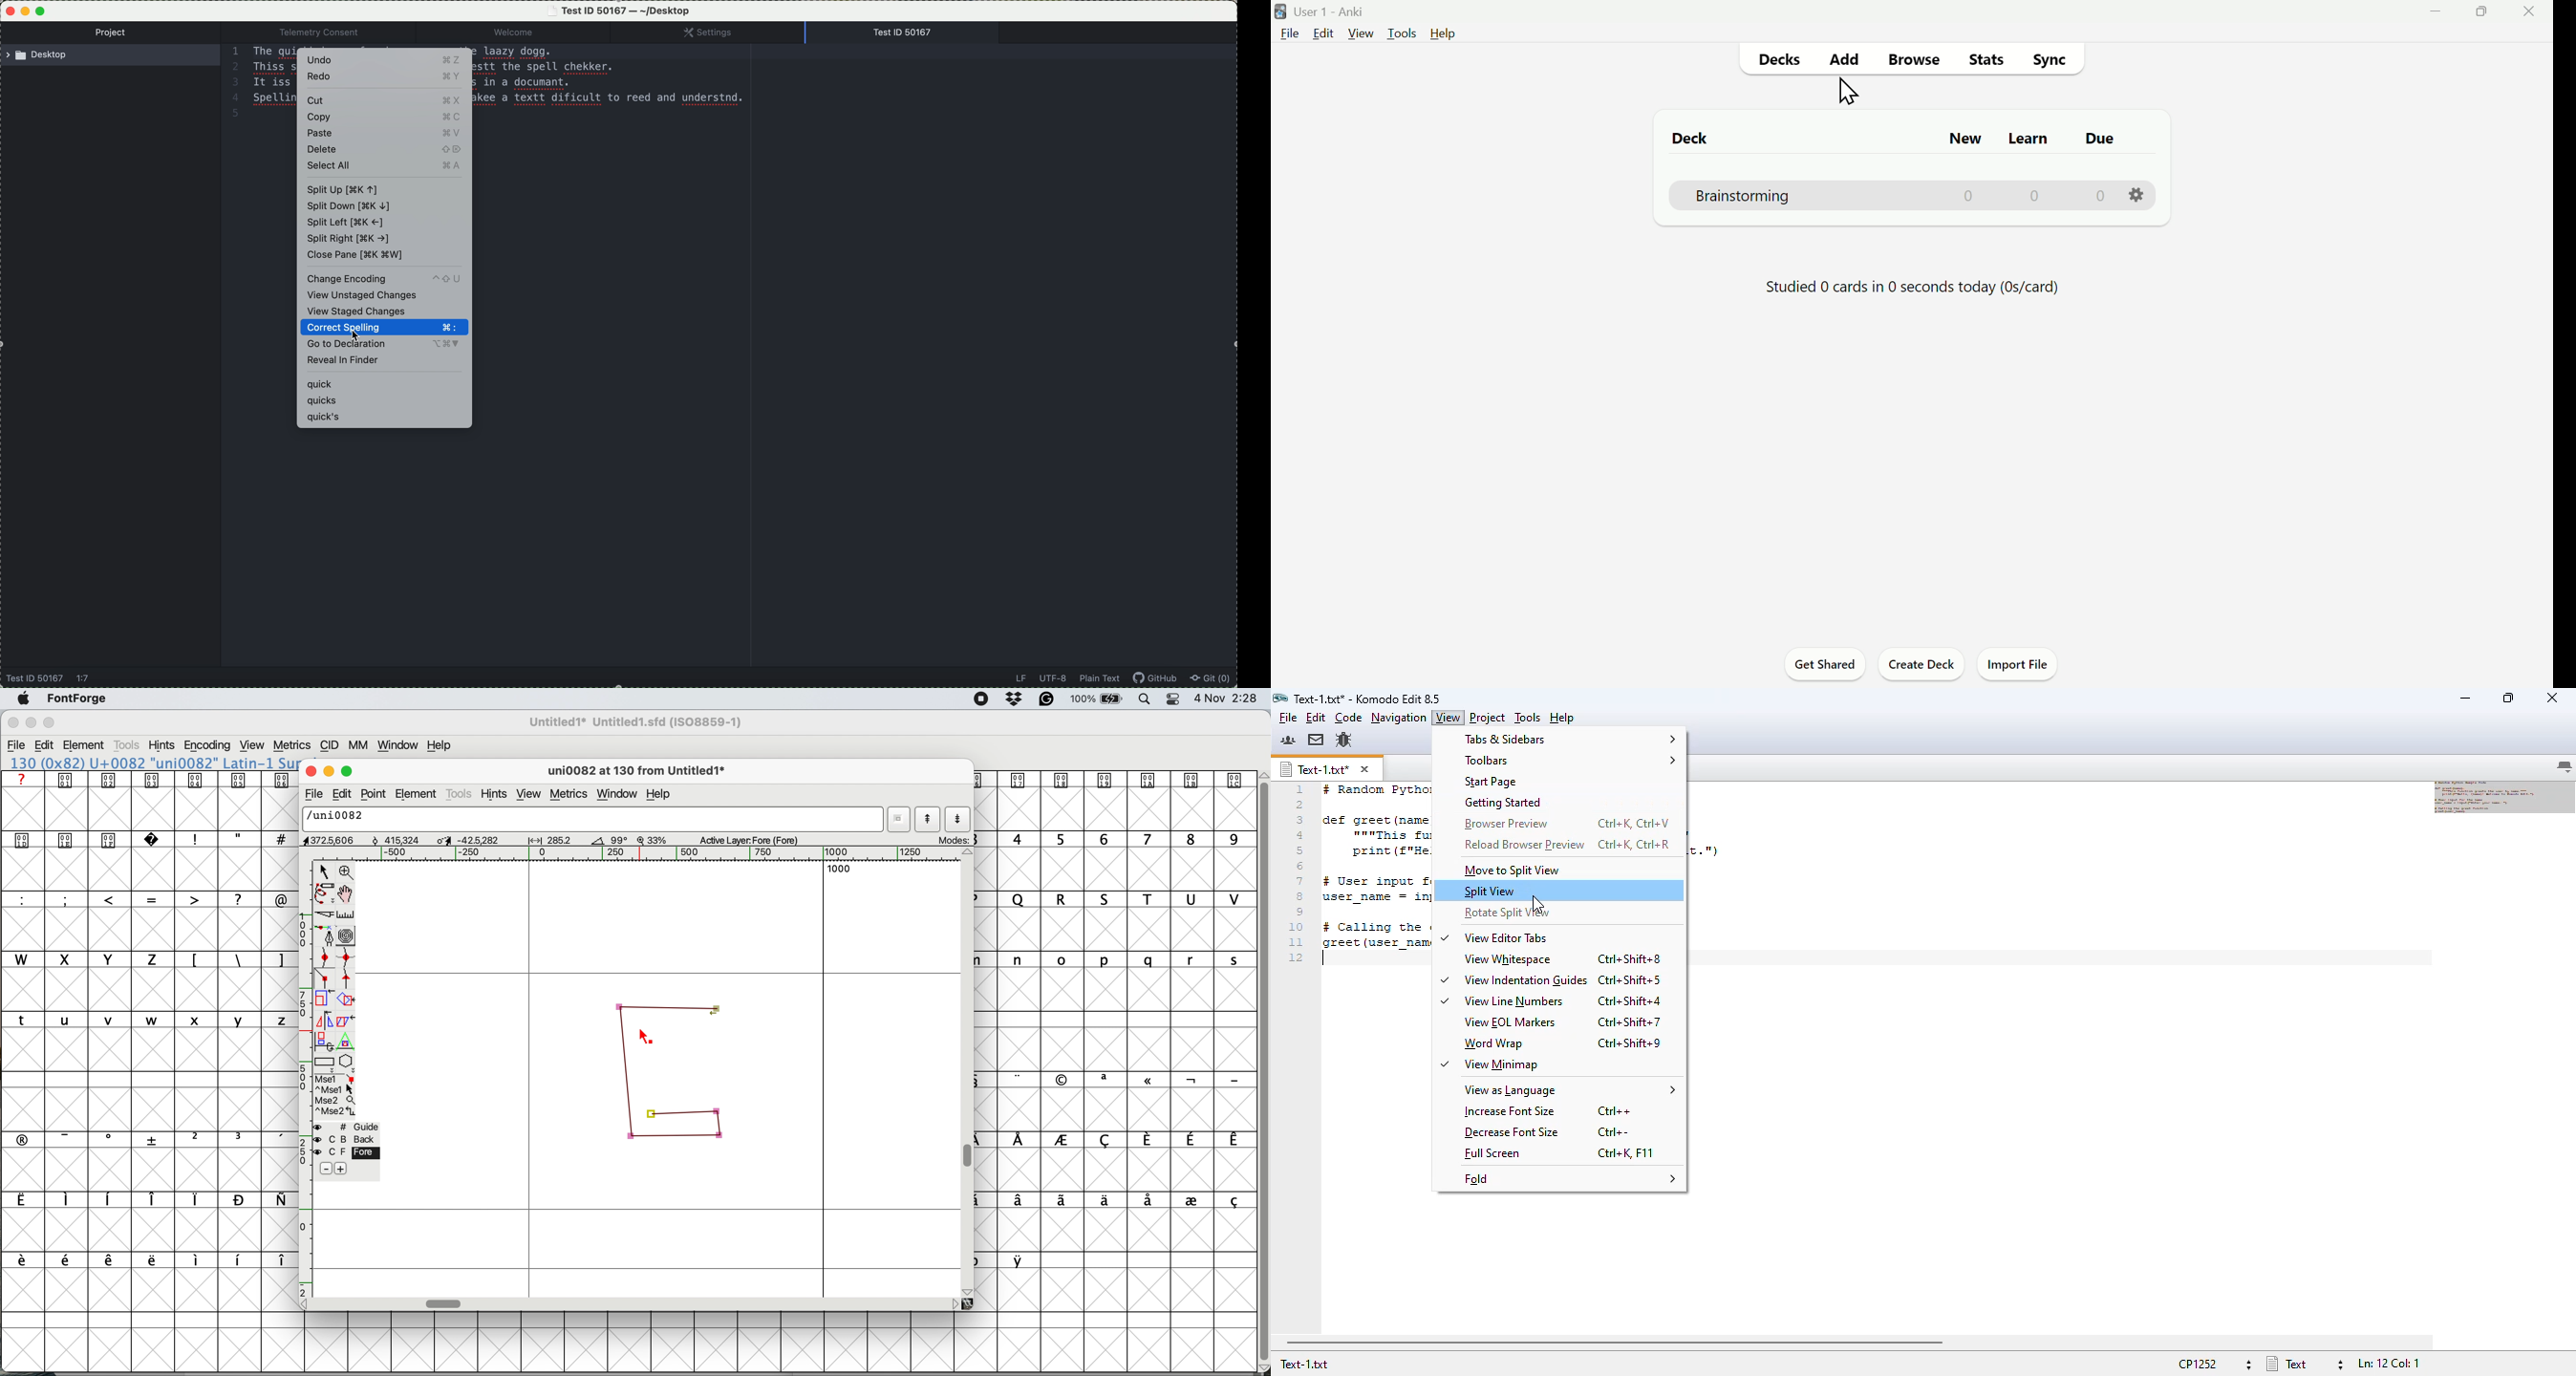 This screenshot has height=1400, width=2576. I want to click on , so click(2533, 13).